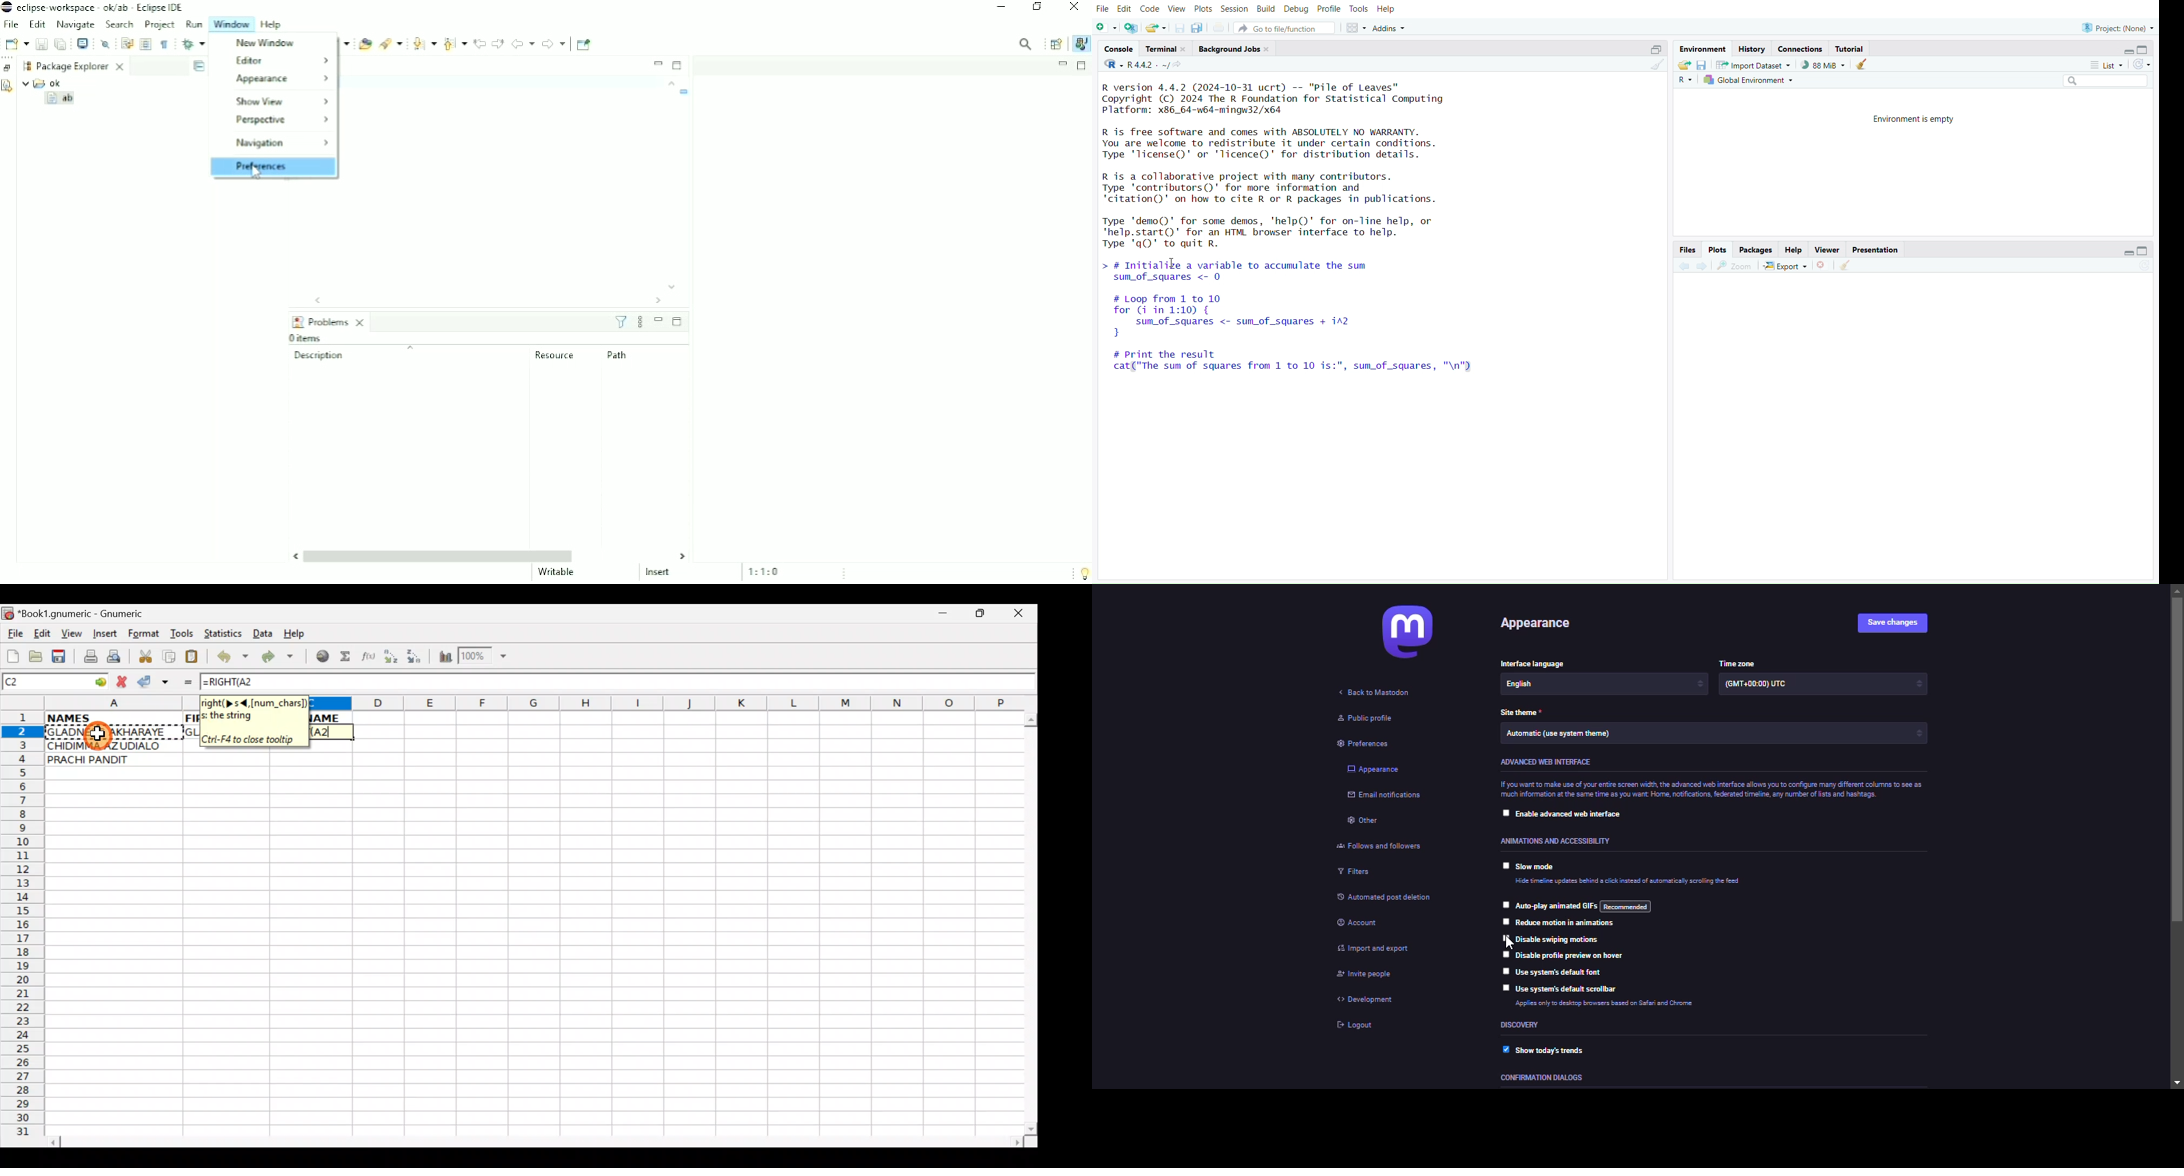  I want to click on Open a file, so click(38, 655).